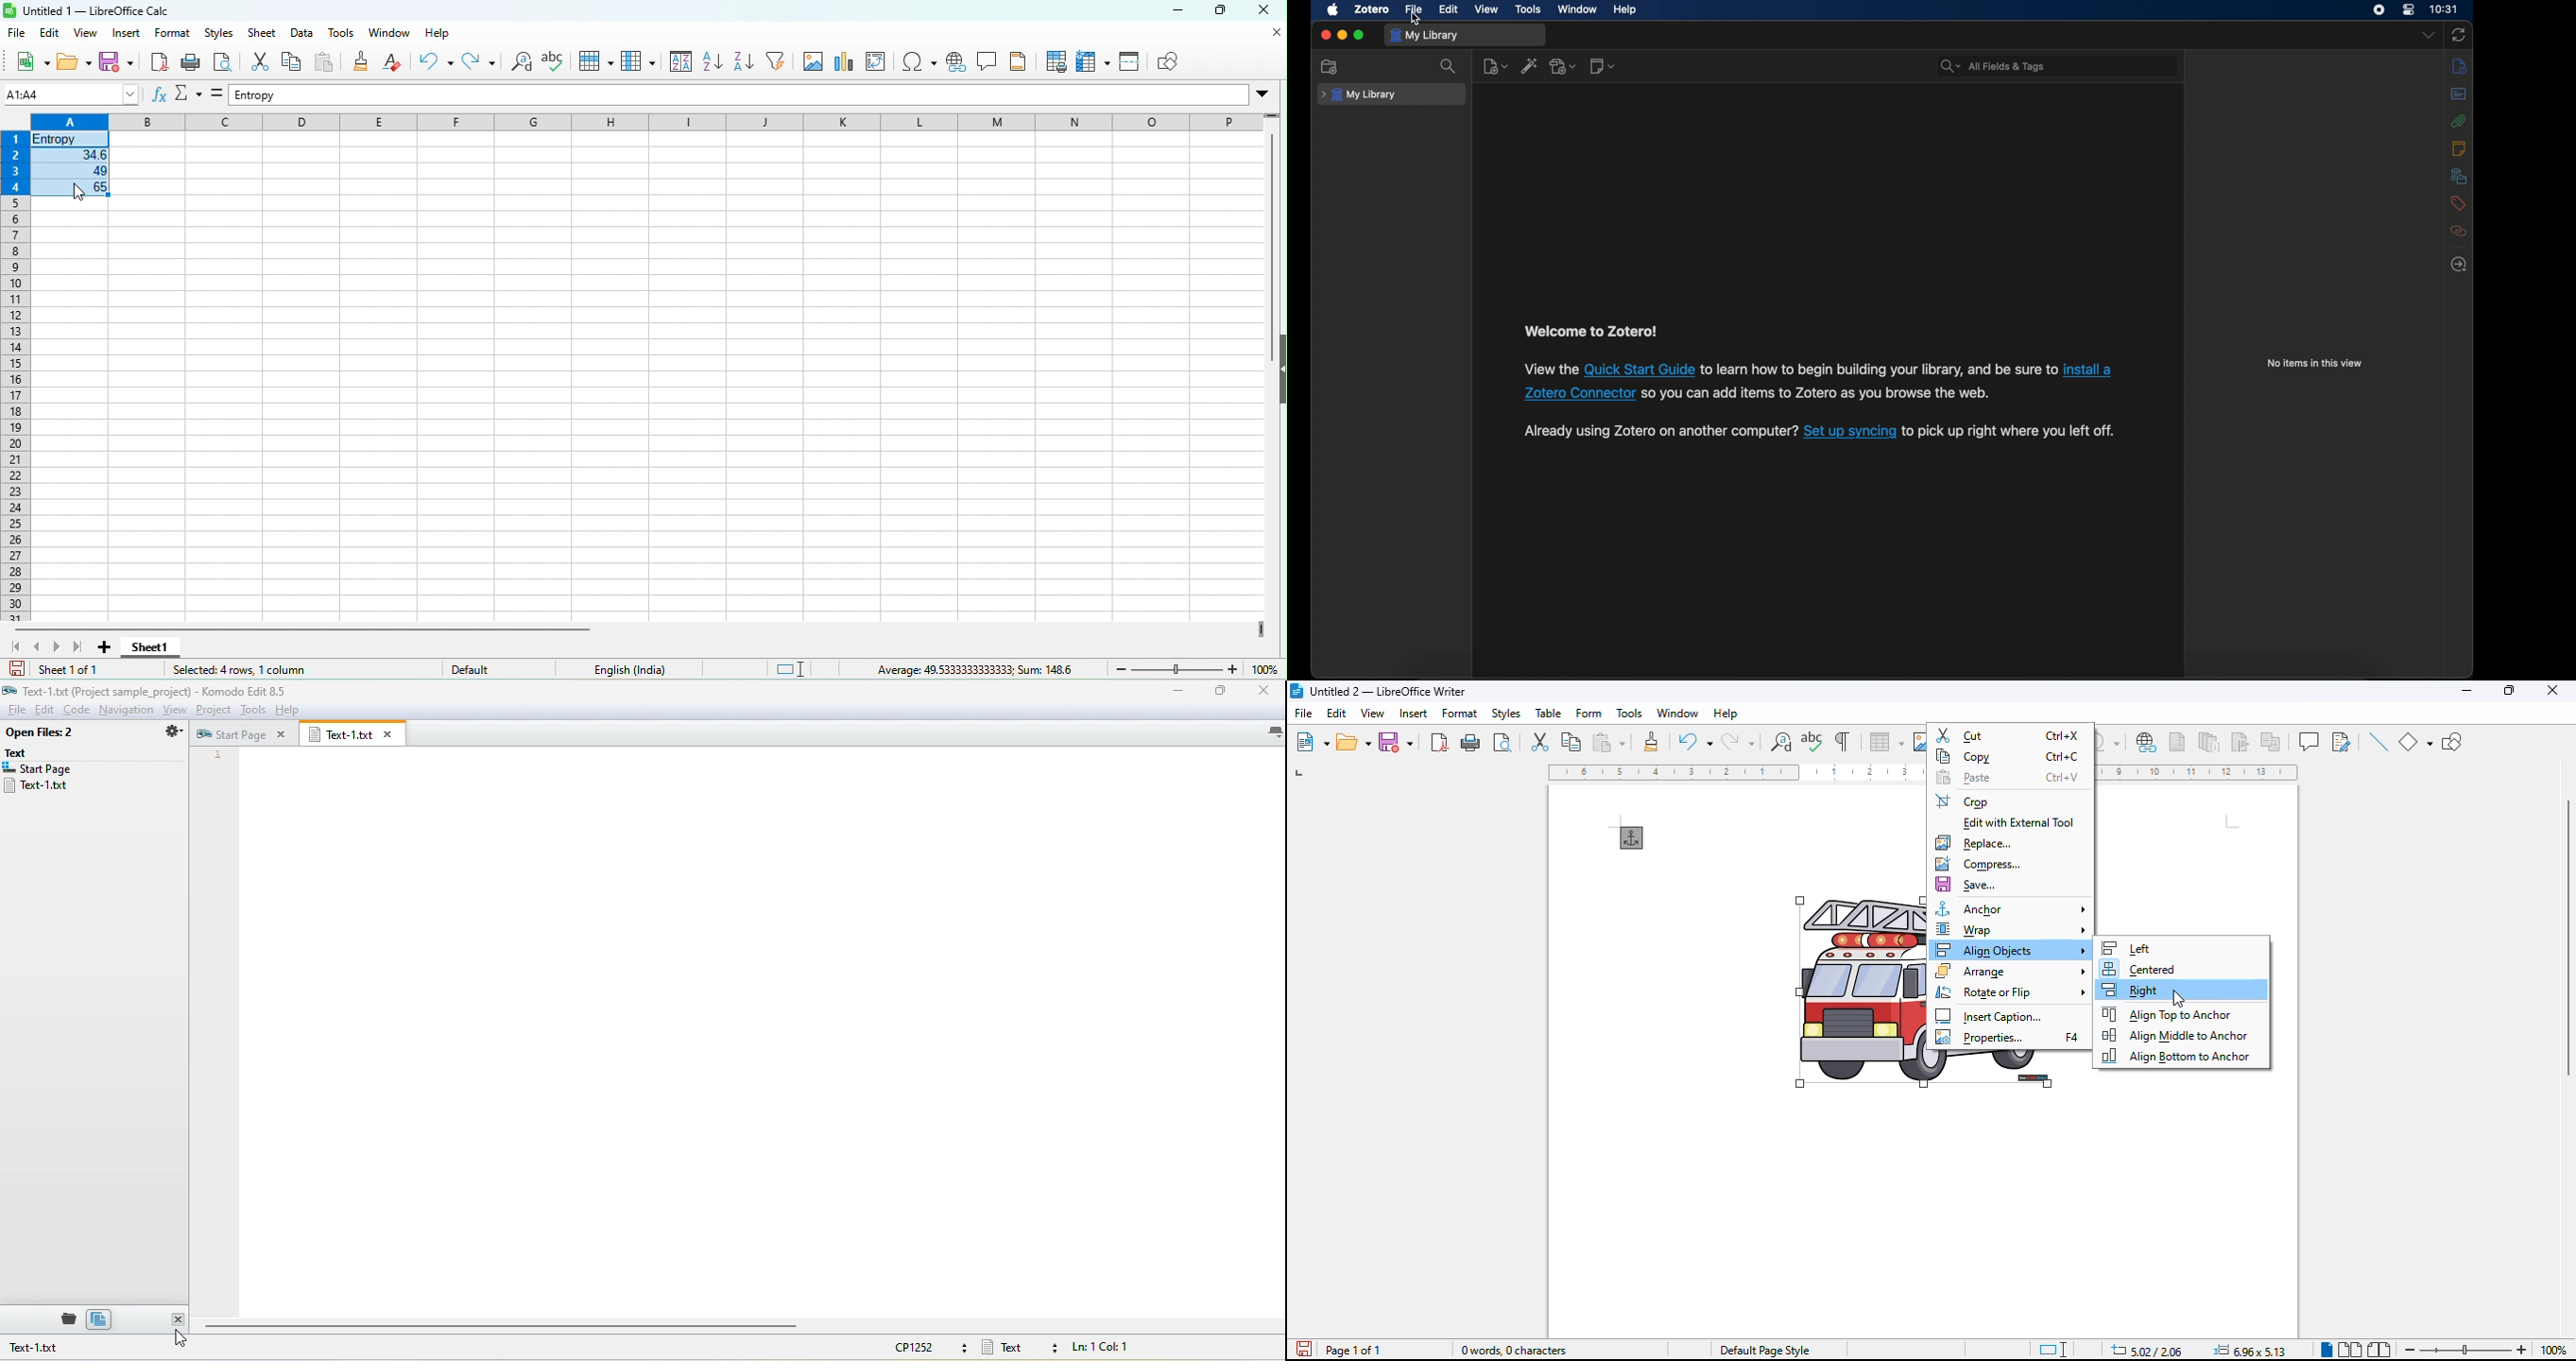 This screenshot has height=1372, width=2576. Describe the element at coordinates (1515, 1351) in the screenshot. I see `word and character count` at that location.